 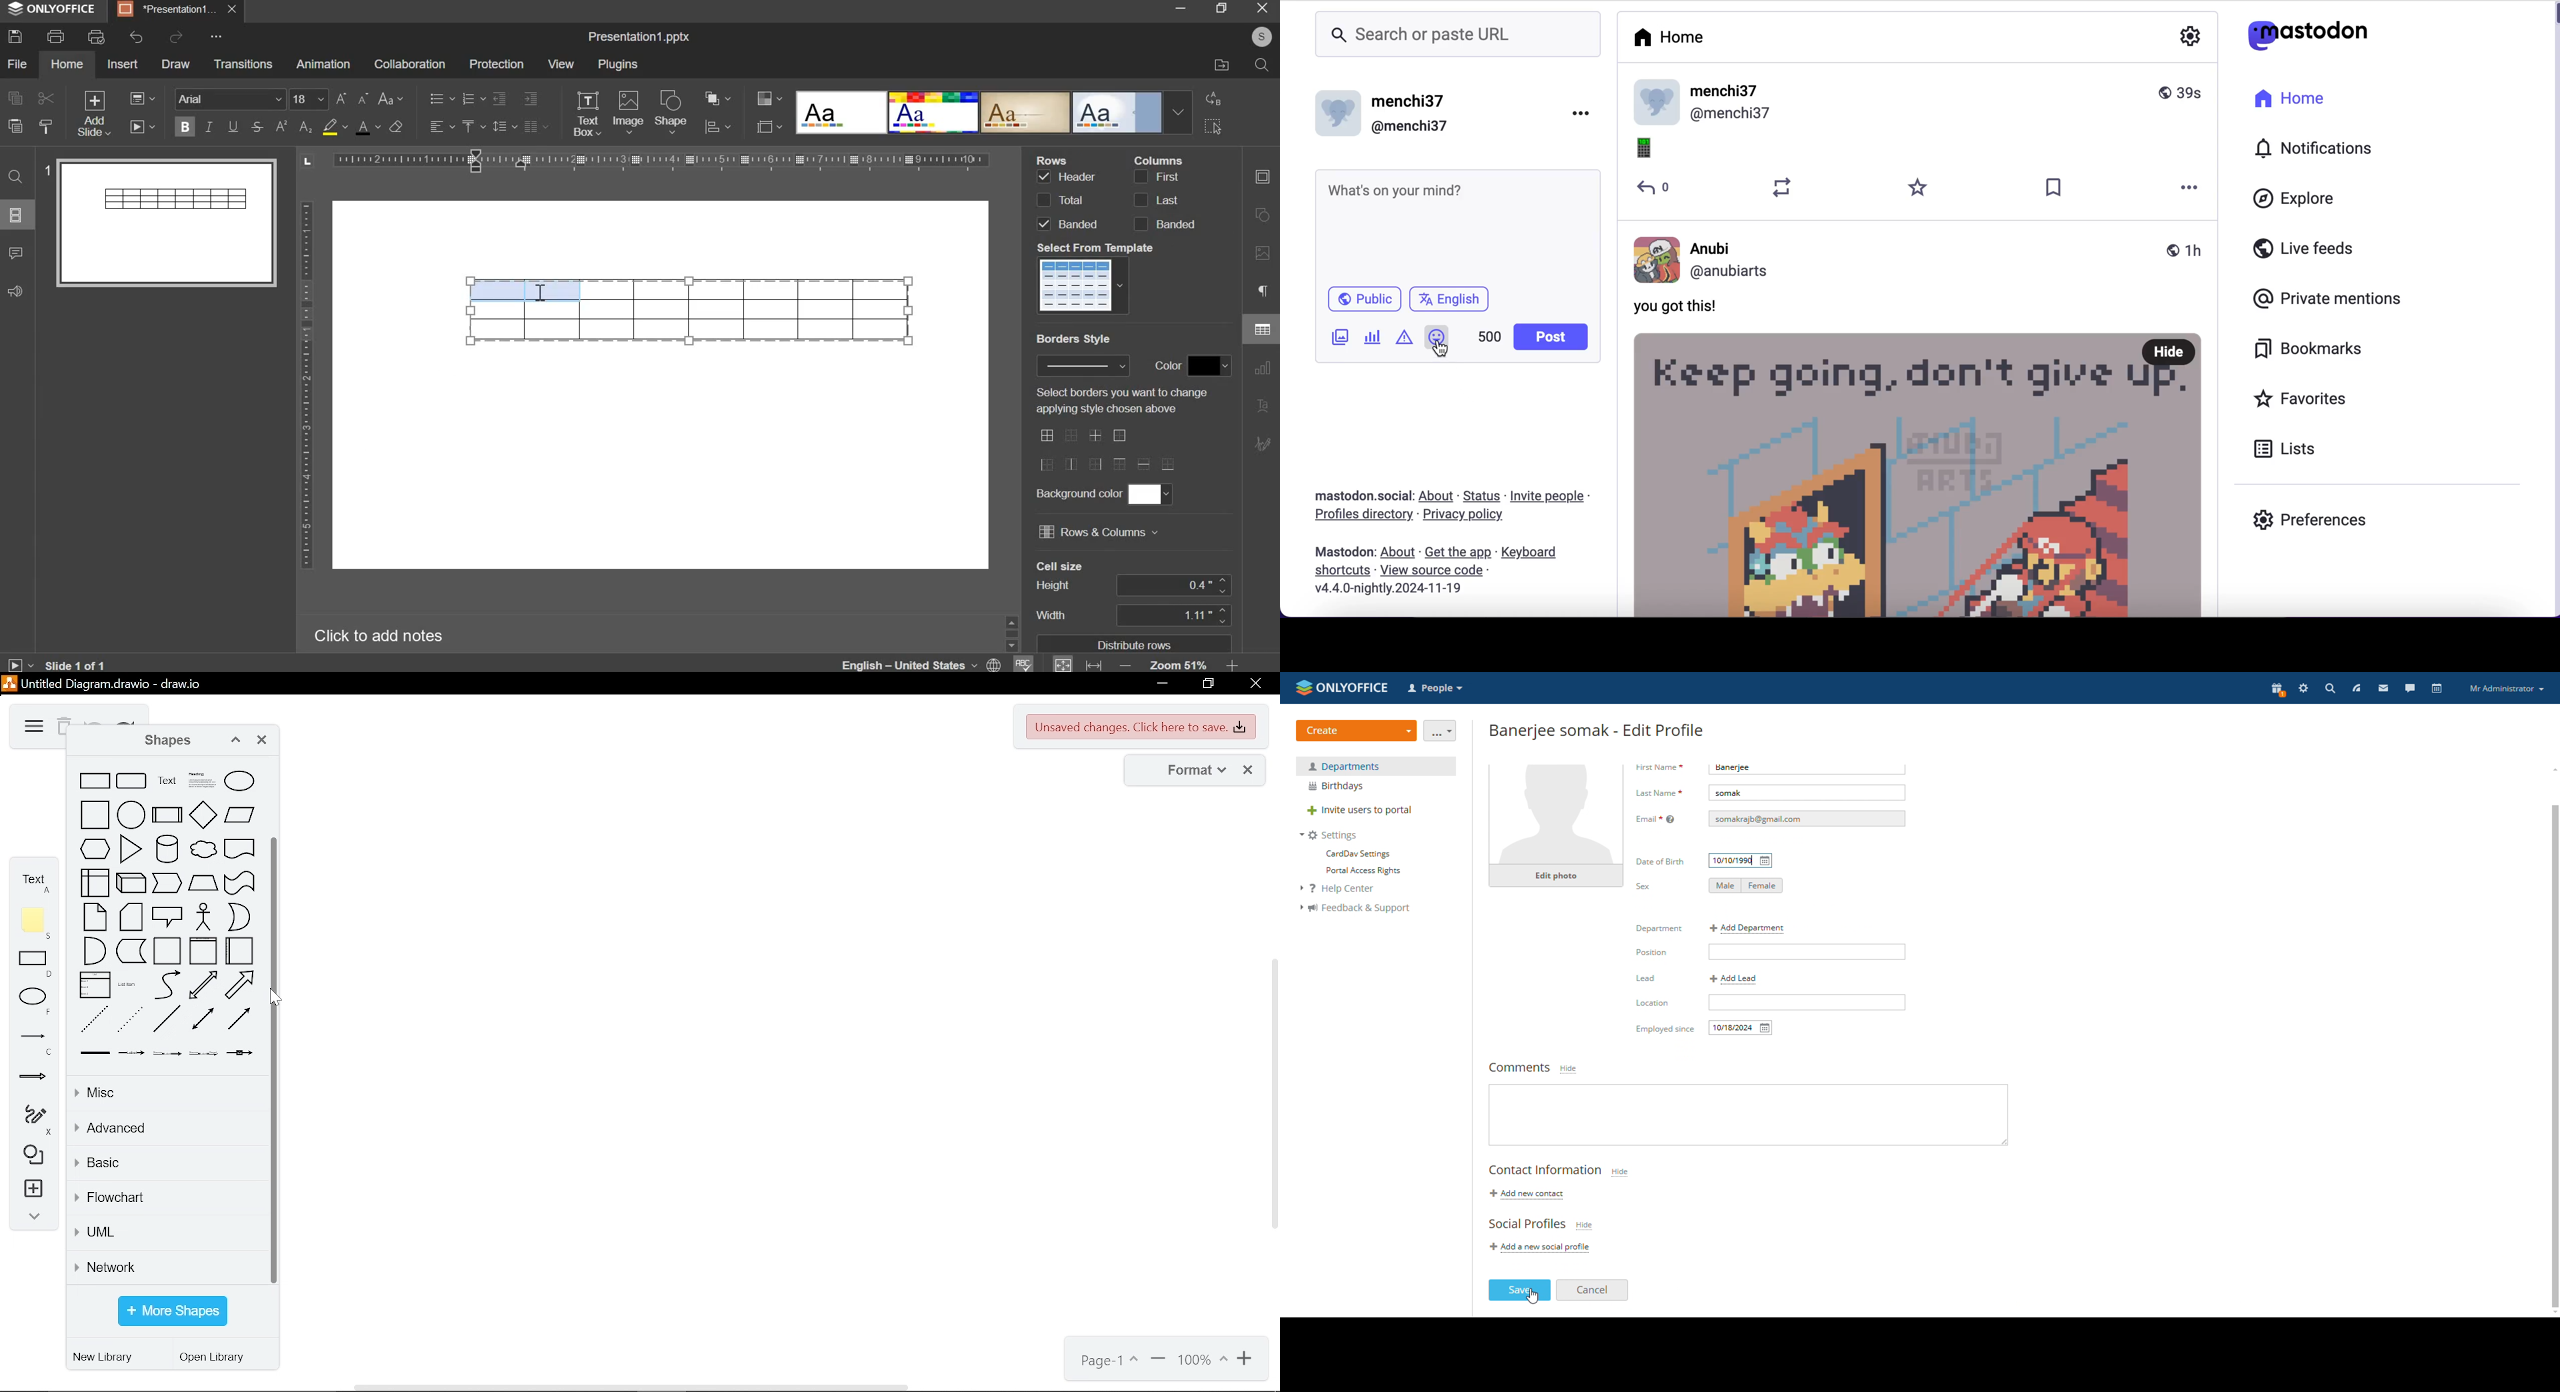 I want to click on internal storage, so click(x=95, y=882).